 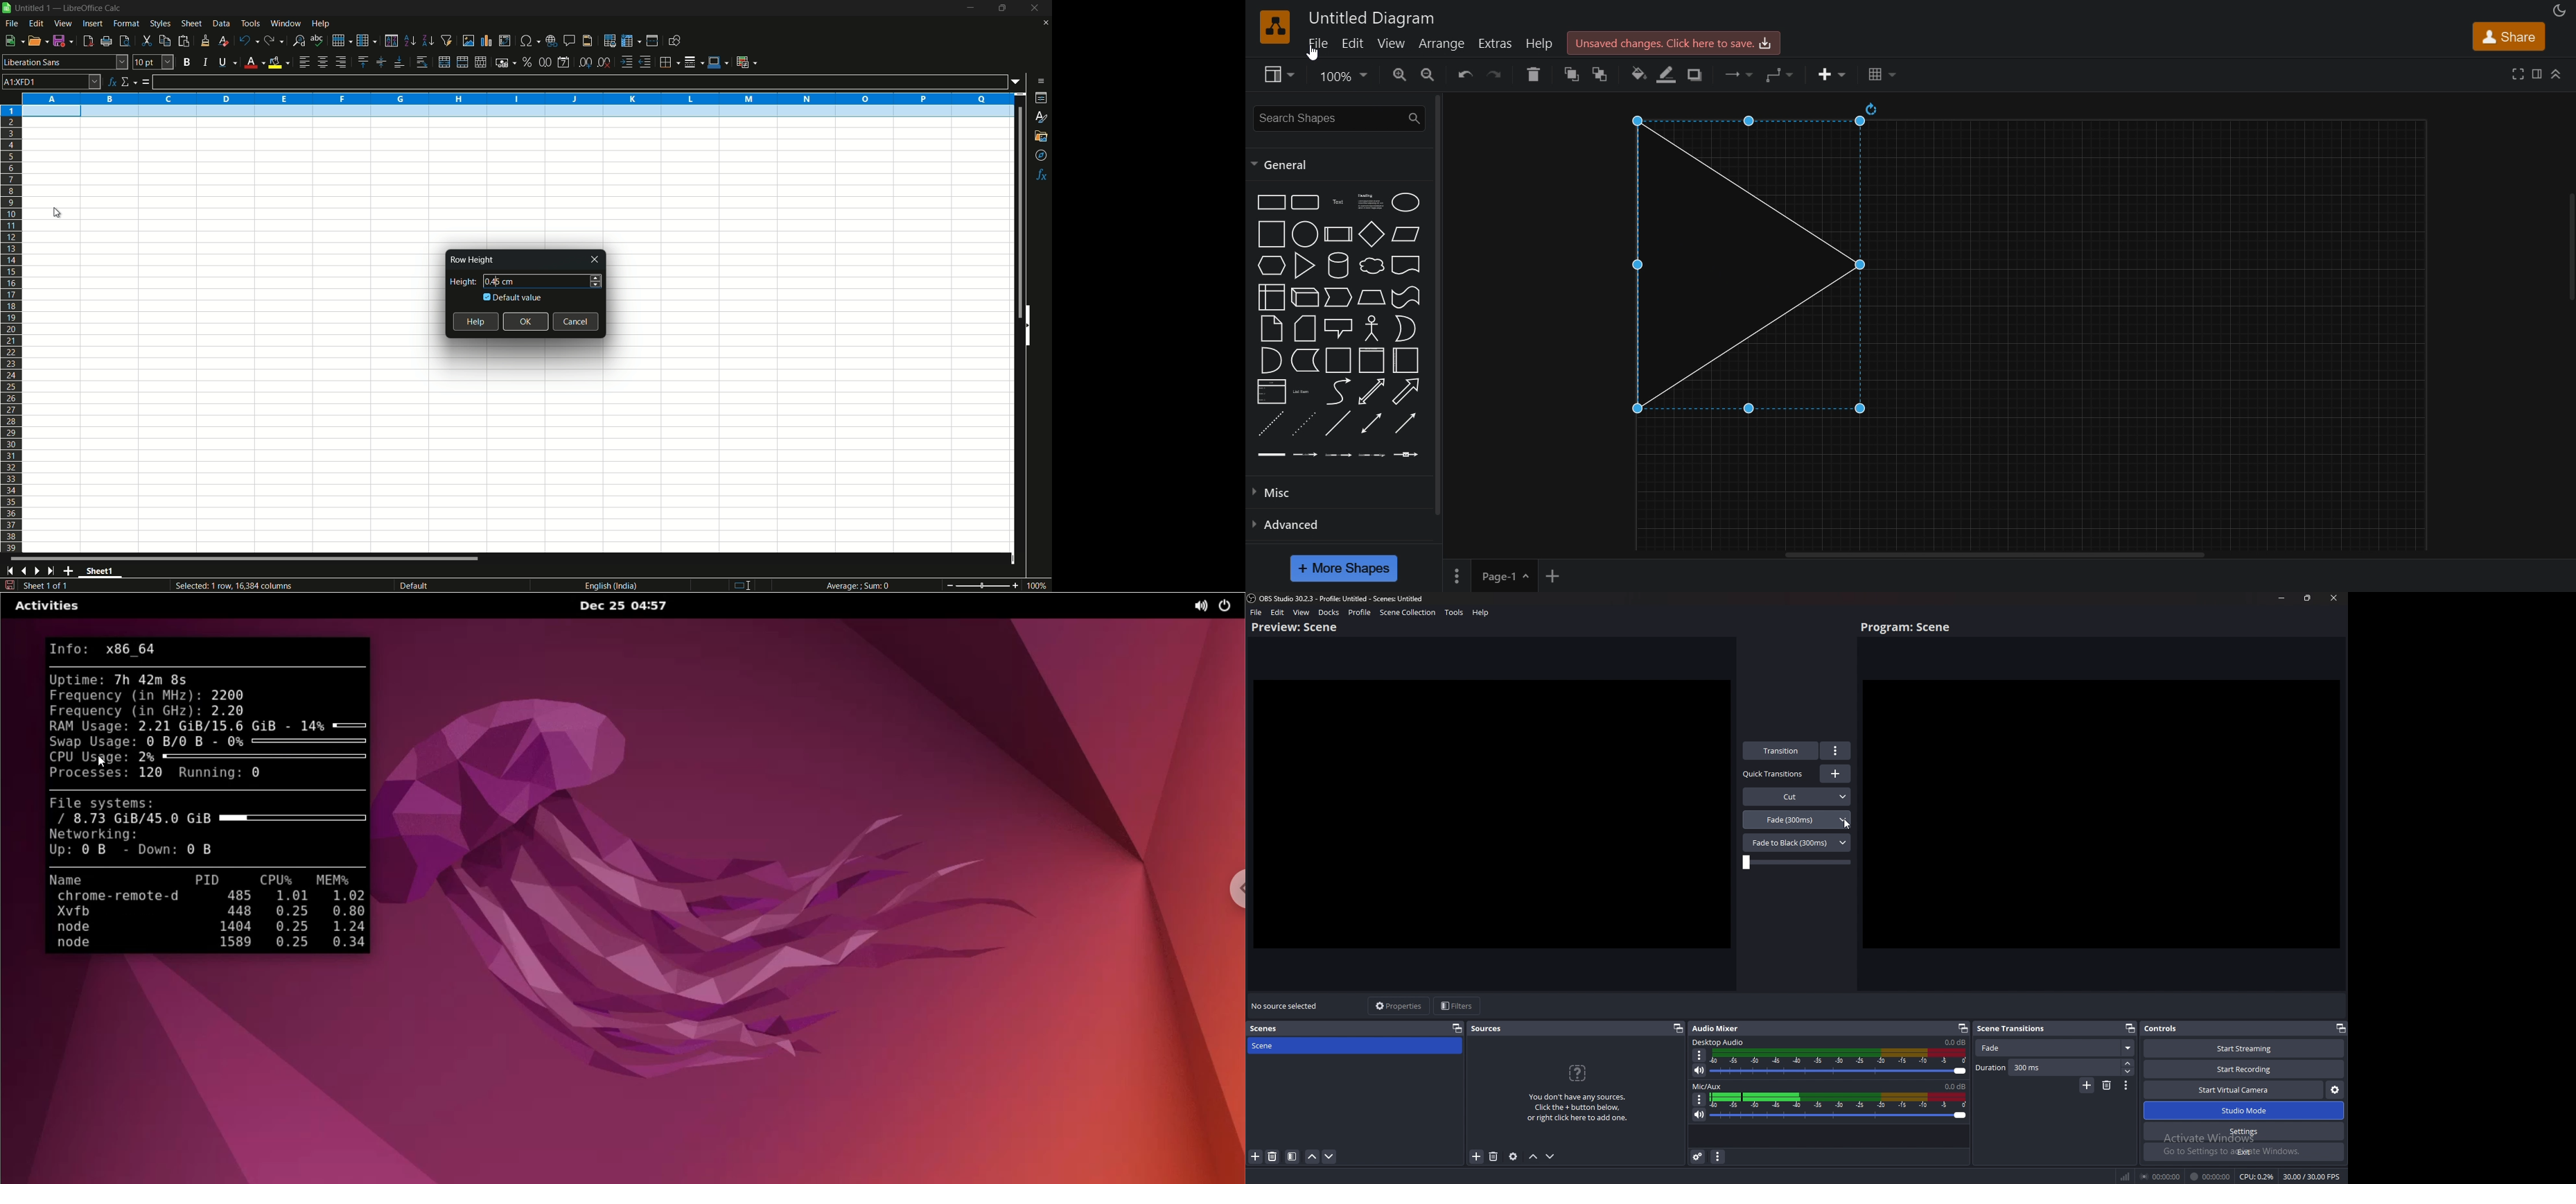 What do you see at coordinates (1699, 1157) in the screenshot?
I see `advanced audio properties` at bounding box center [1699, 1157].